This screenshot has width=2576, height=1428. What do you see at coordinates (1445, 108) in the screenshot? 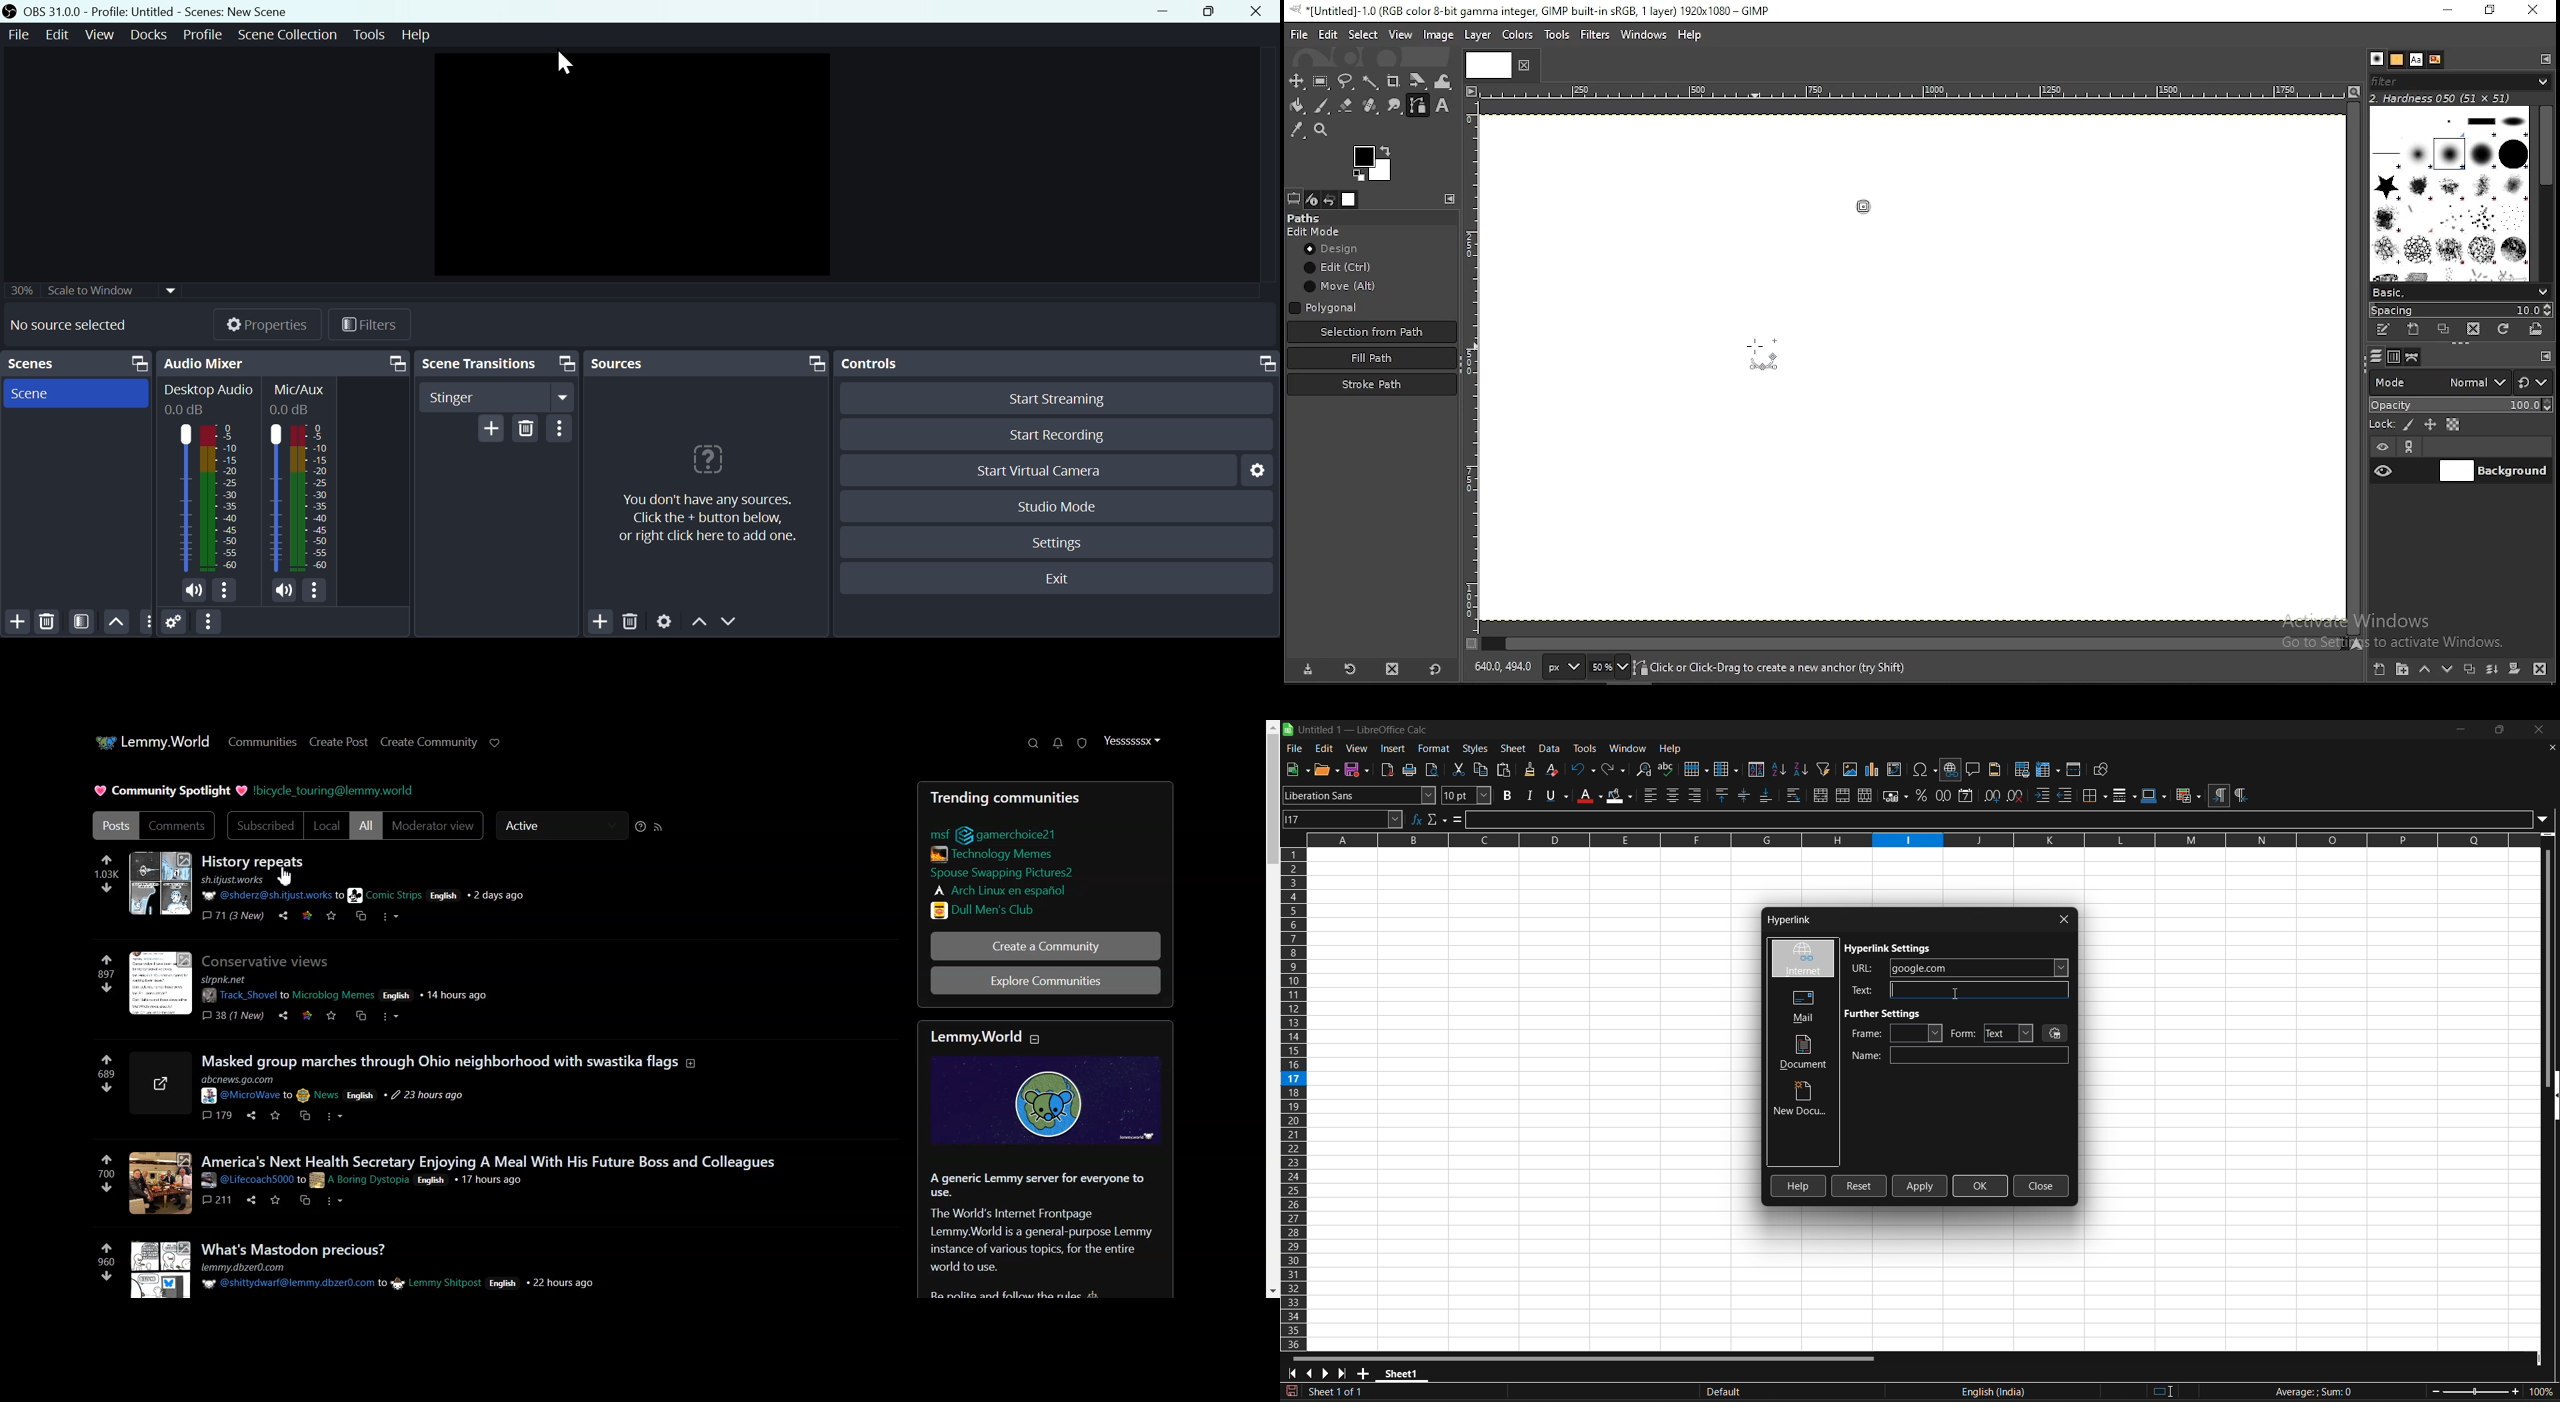
I see ` text tool` at bounding box center [1445, 108].